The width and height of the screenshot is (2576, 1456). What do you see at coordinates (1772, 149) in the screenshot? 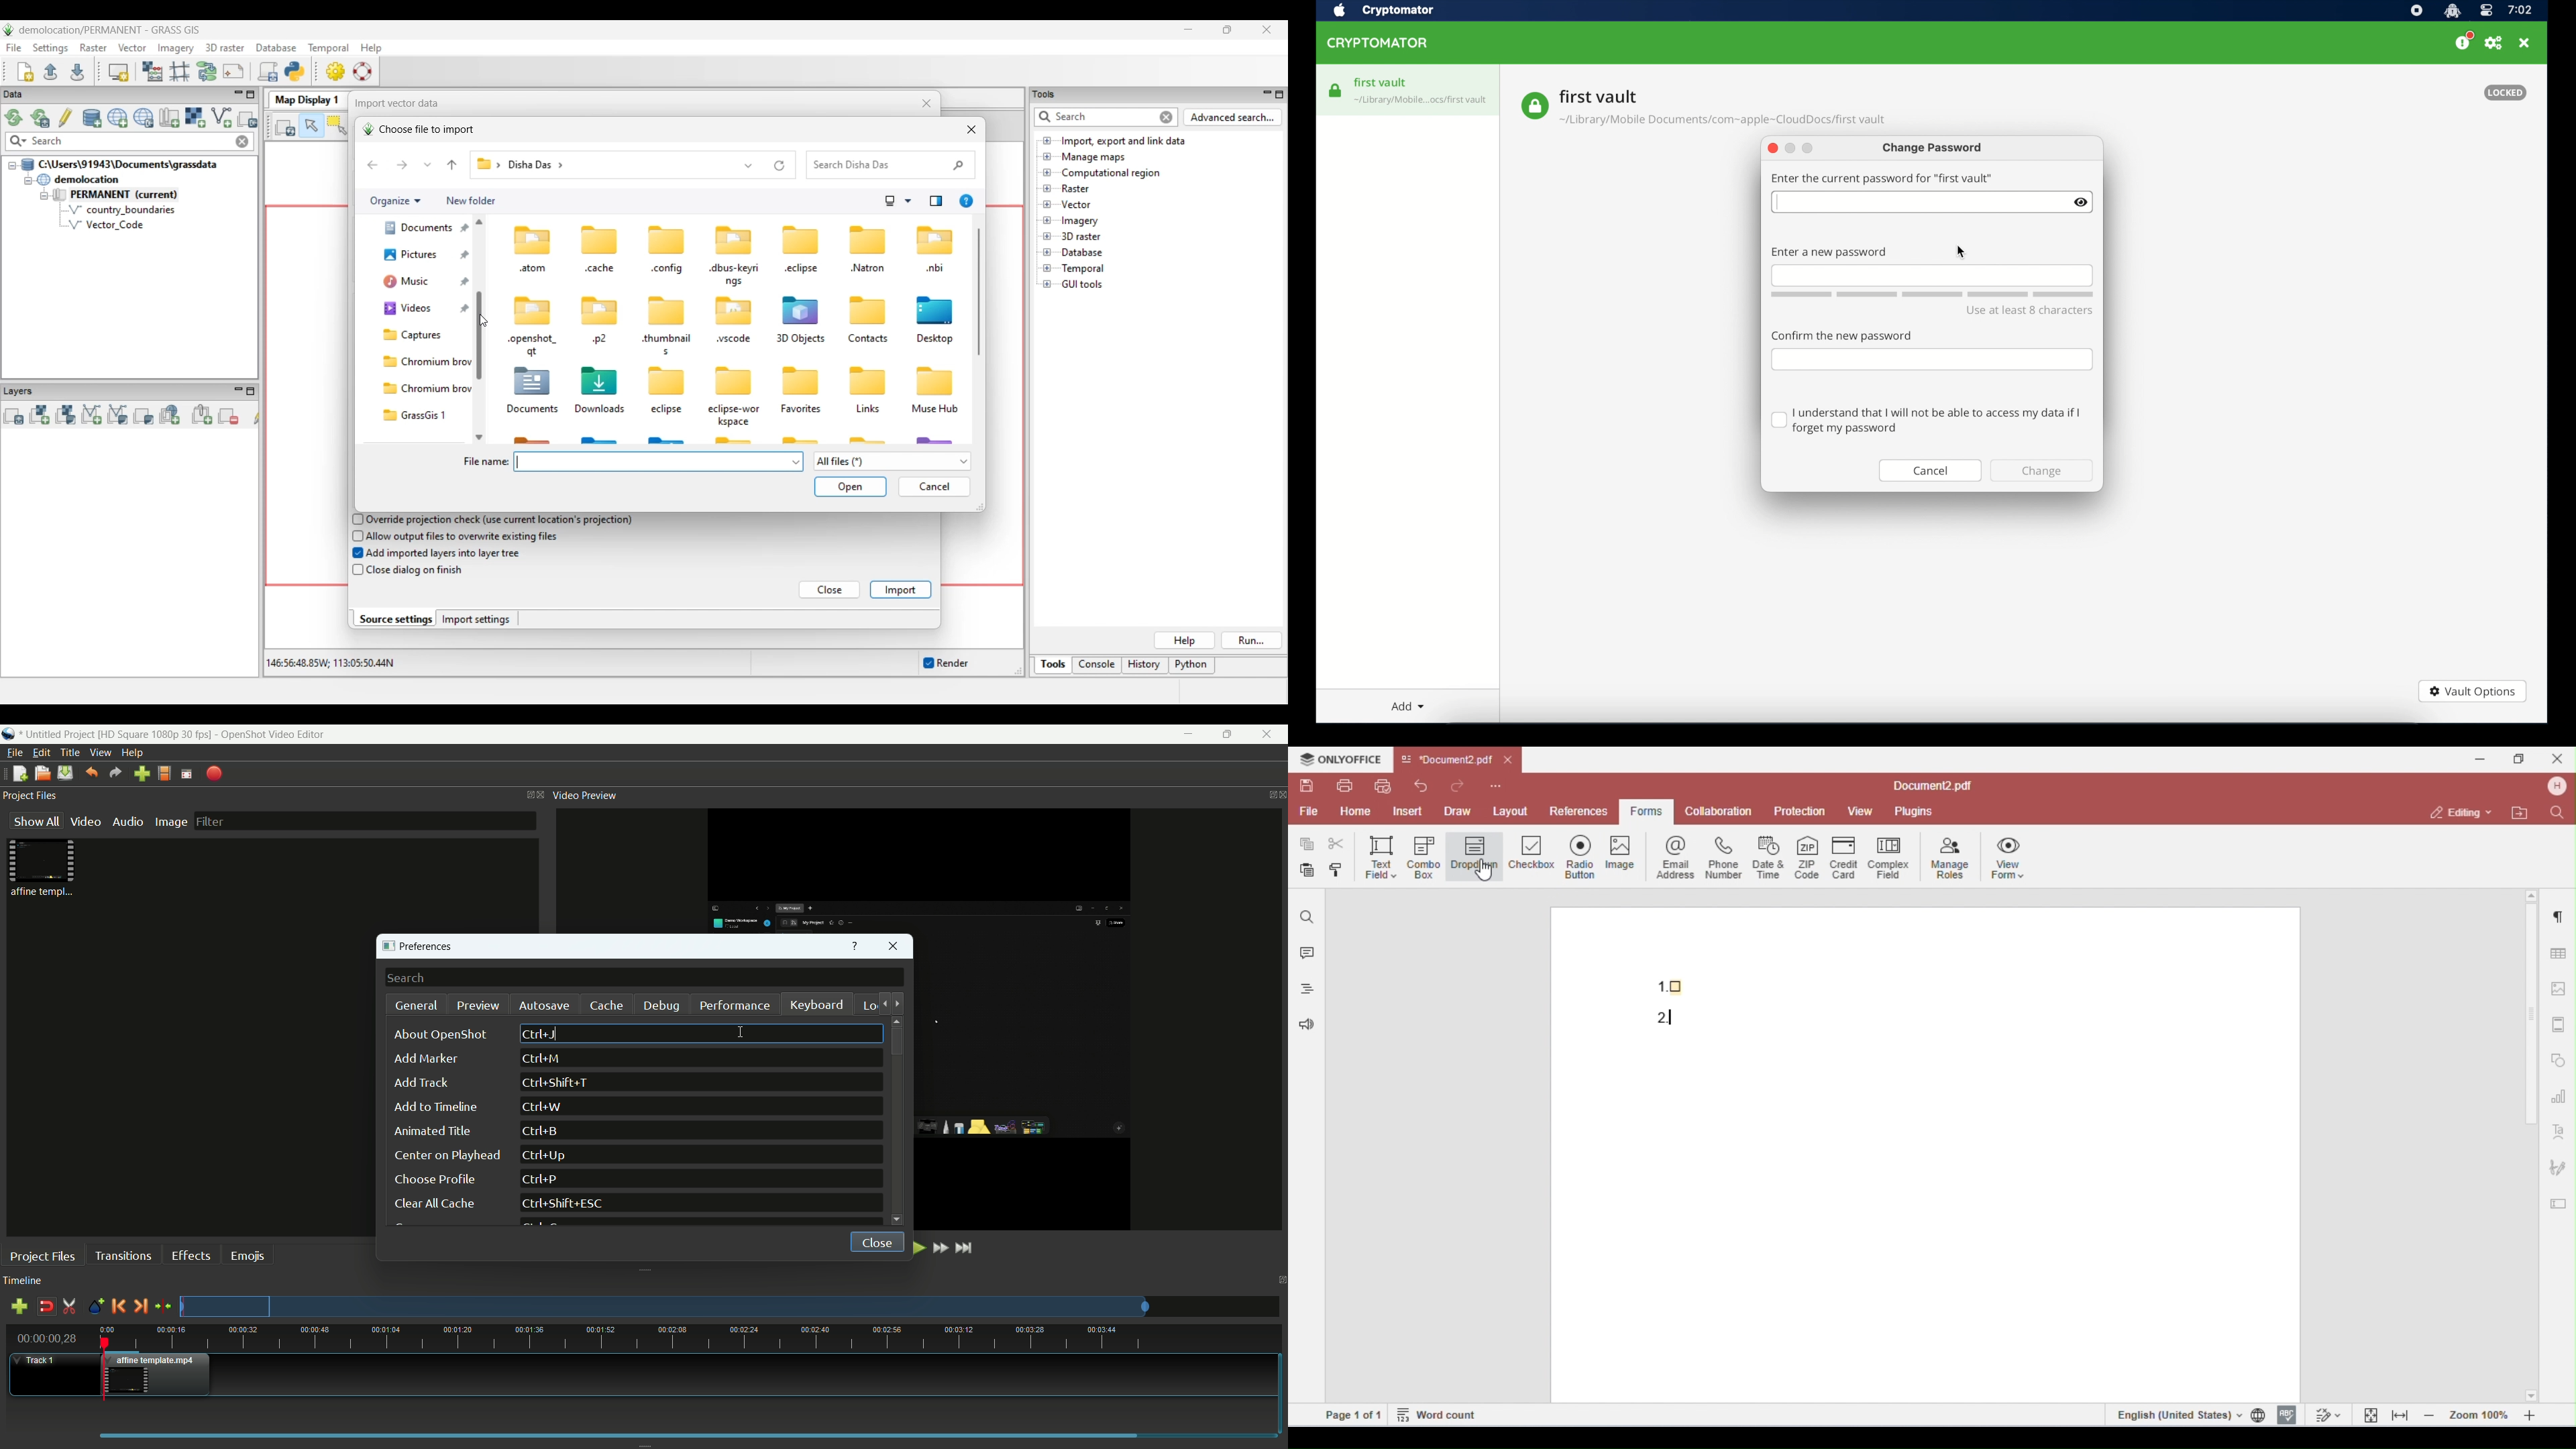
I see `close` at bounding box center [1772, 149].